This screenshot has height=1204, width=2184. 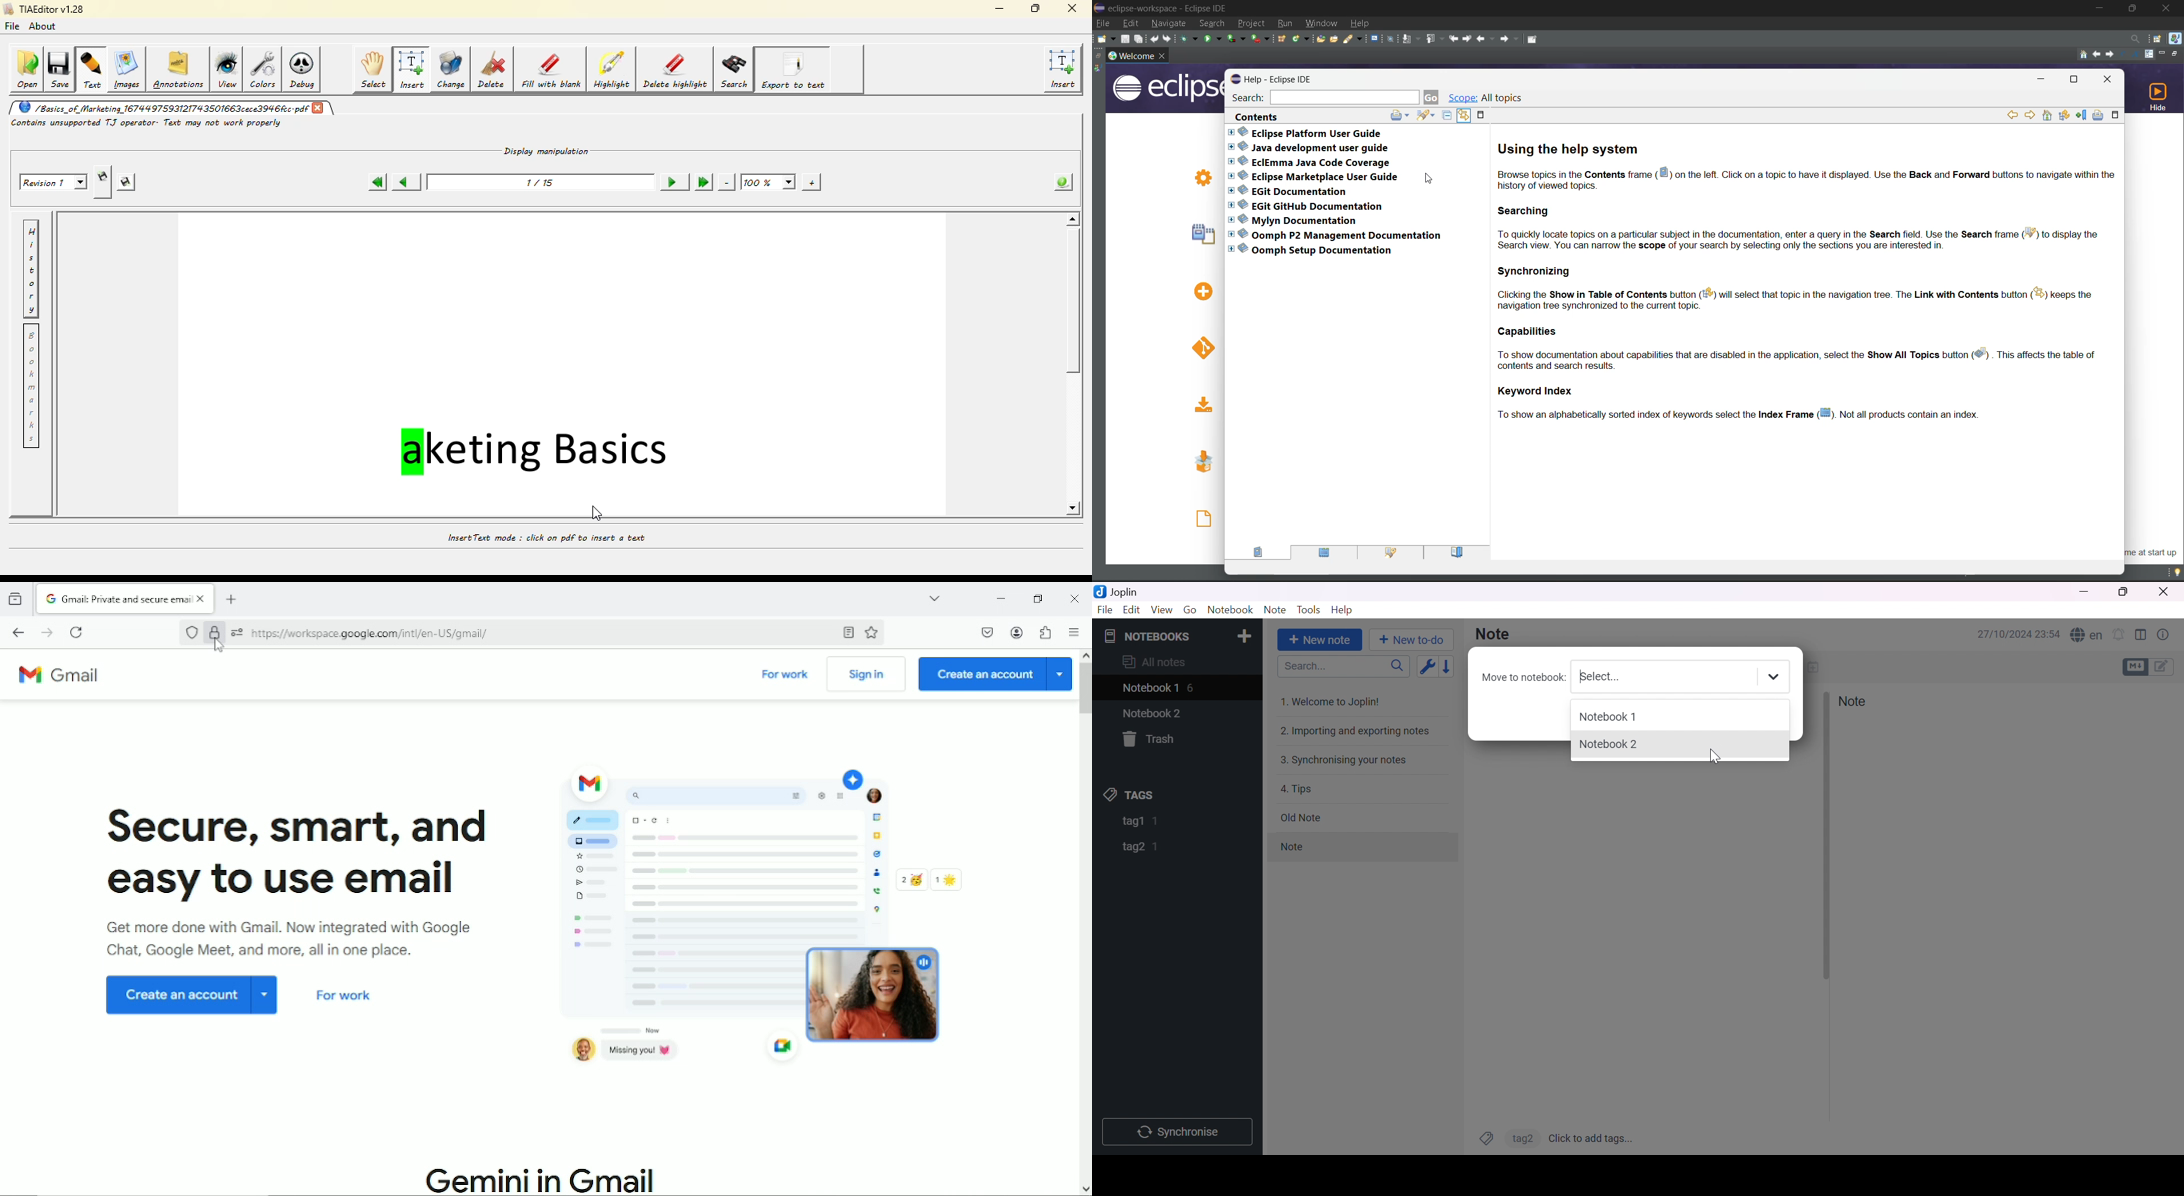 What do you see at coordinates (1852, 701) in the screenshot?
I see `Note` at bounding box center [1852, 701].